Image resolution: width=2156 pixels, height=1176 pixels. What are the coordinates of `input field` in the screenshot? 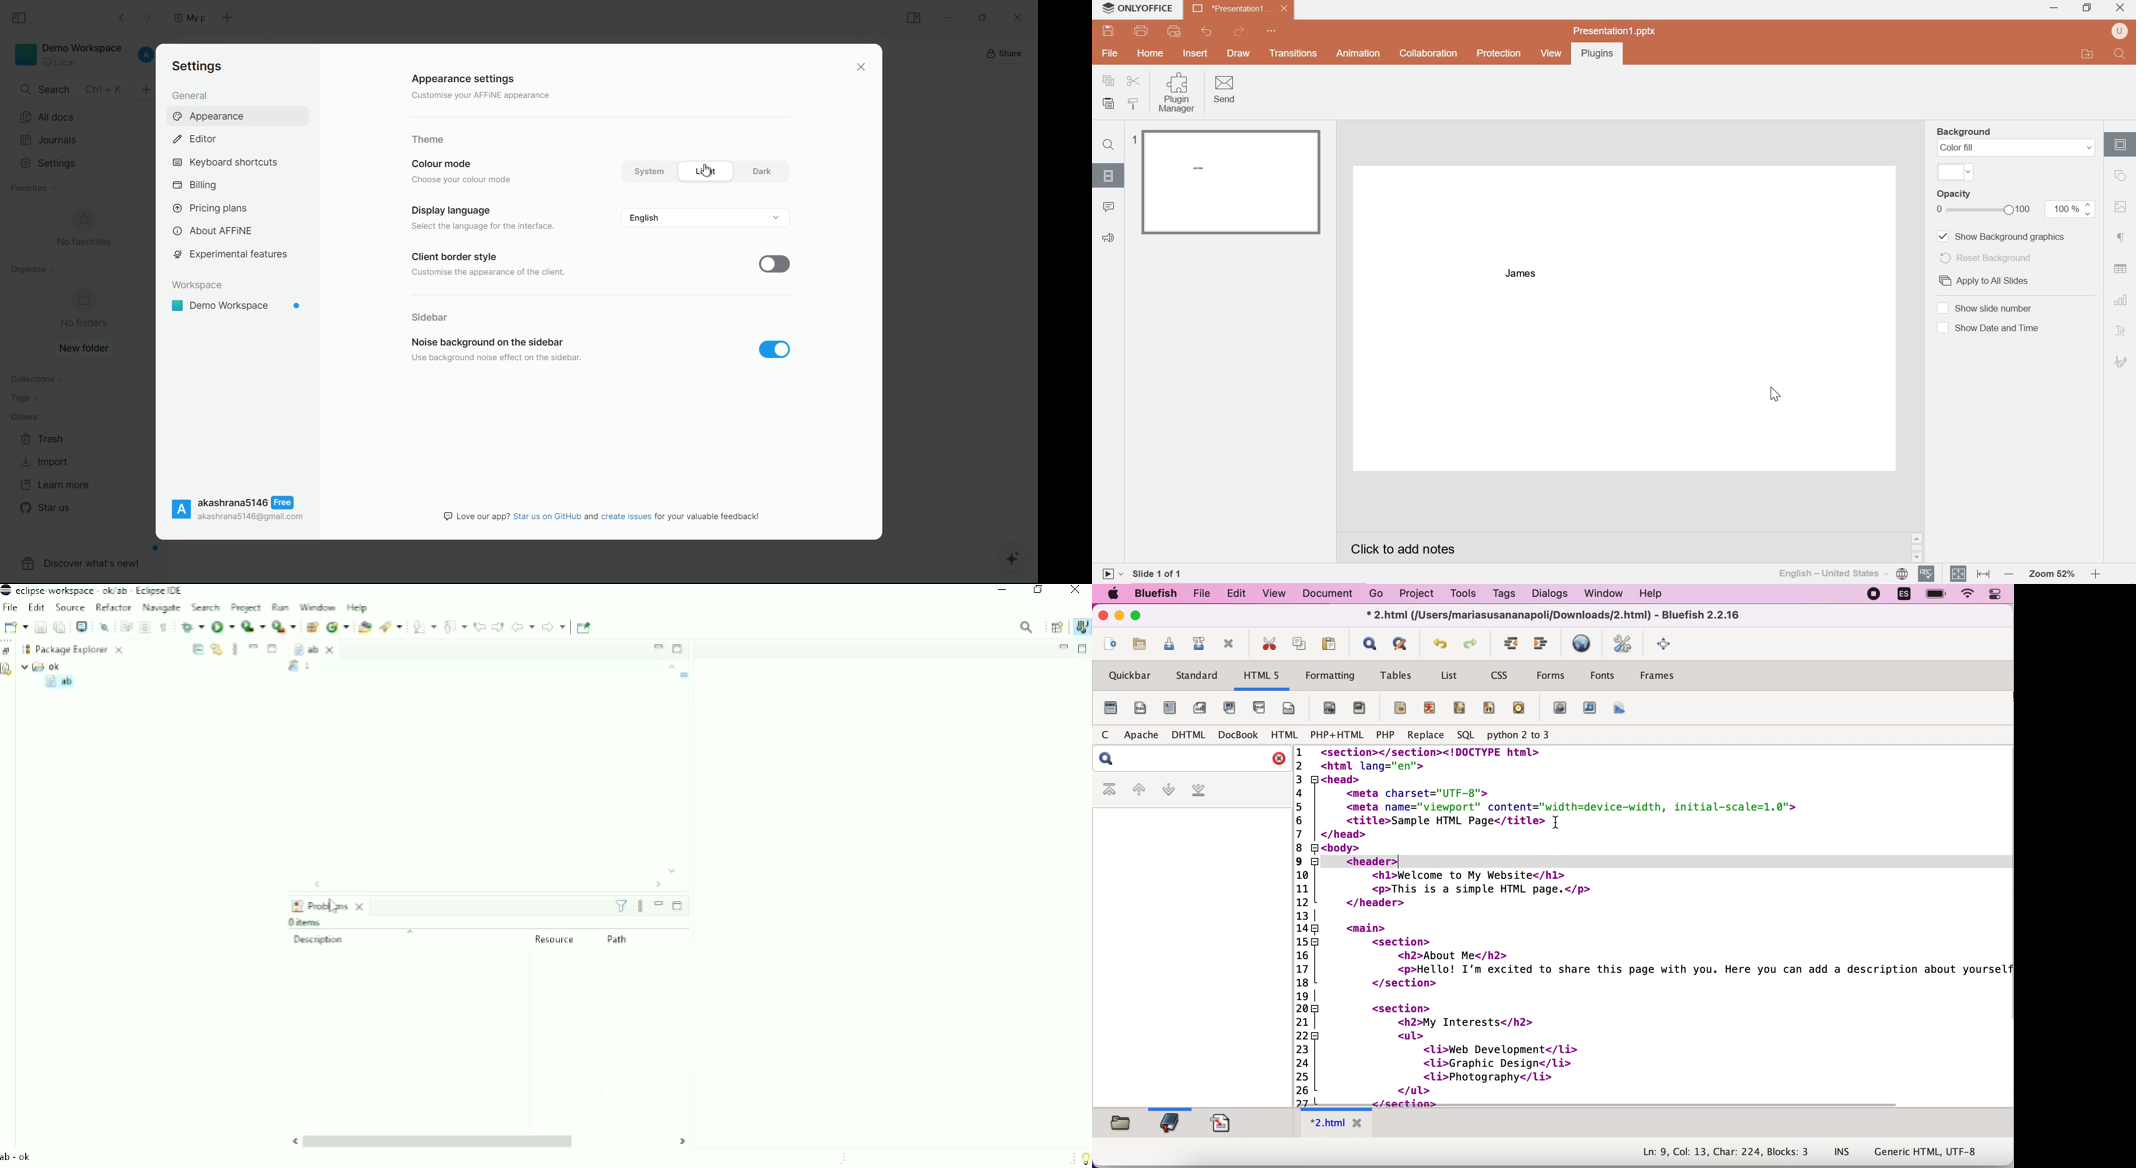 It's located at (1956, 172).